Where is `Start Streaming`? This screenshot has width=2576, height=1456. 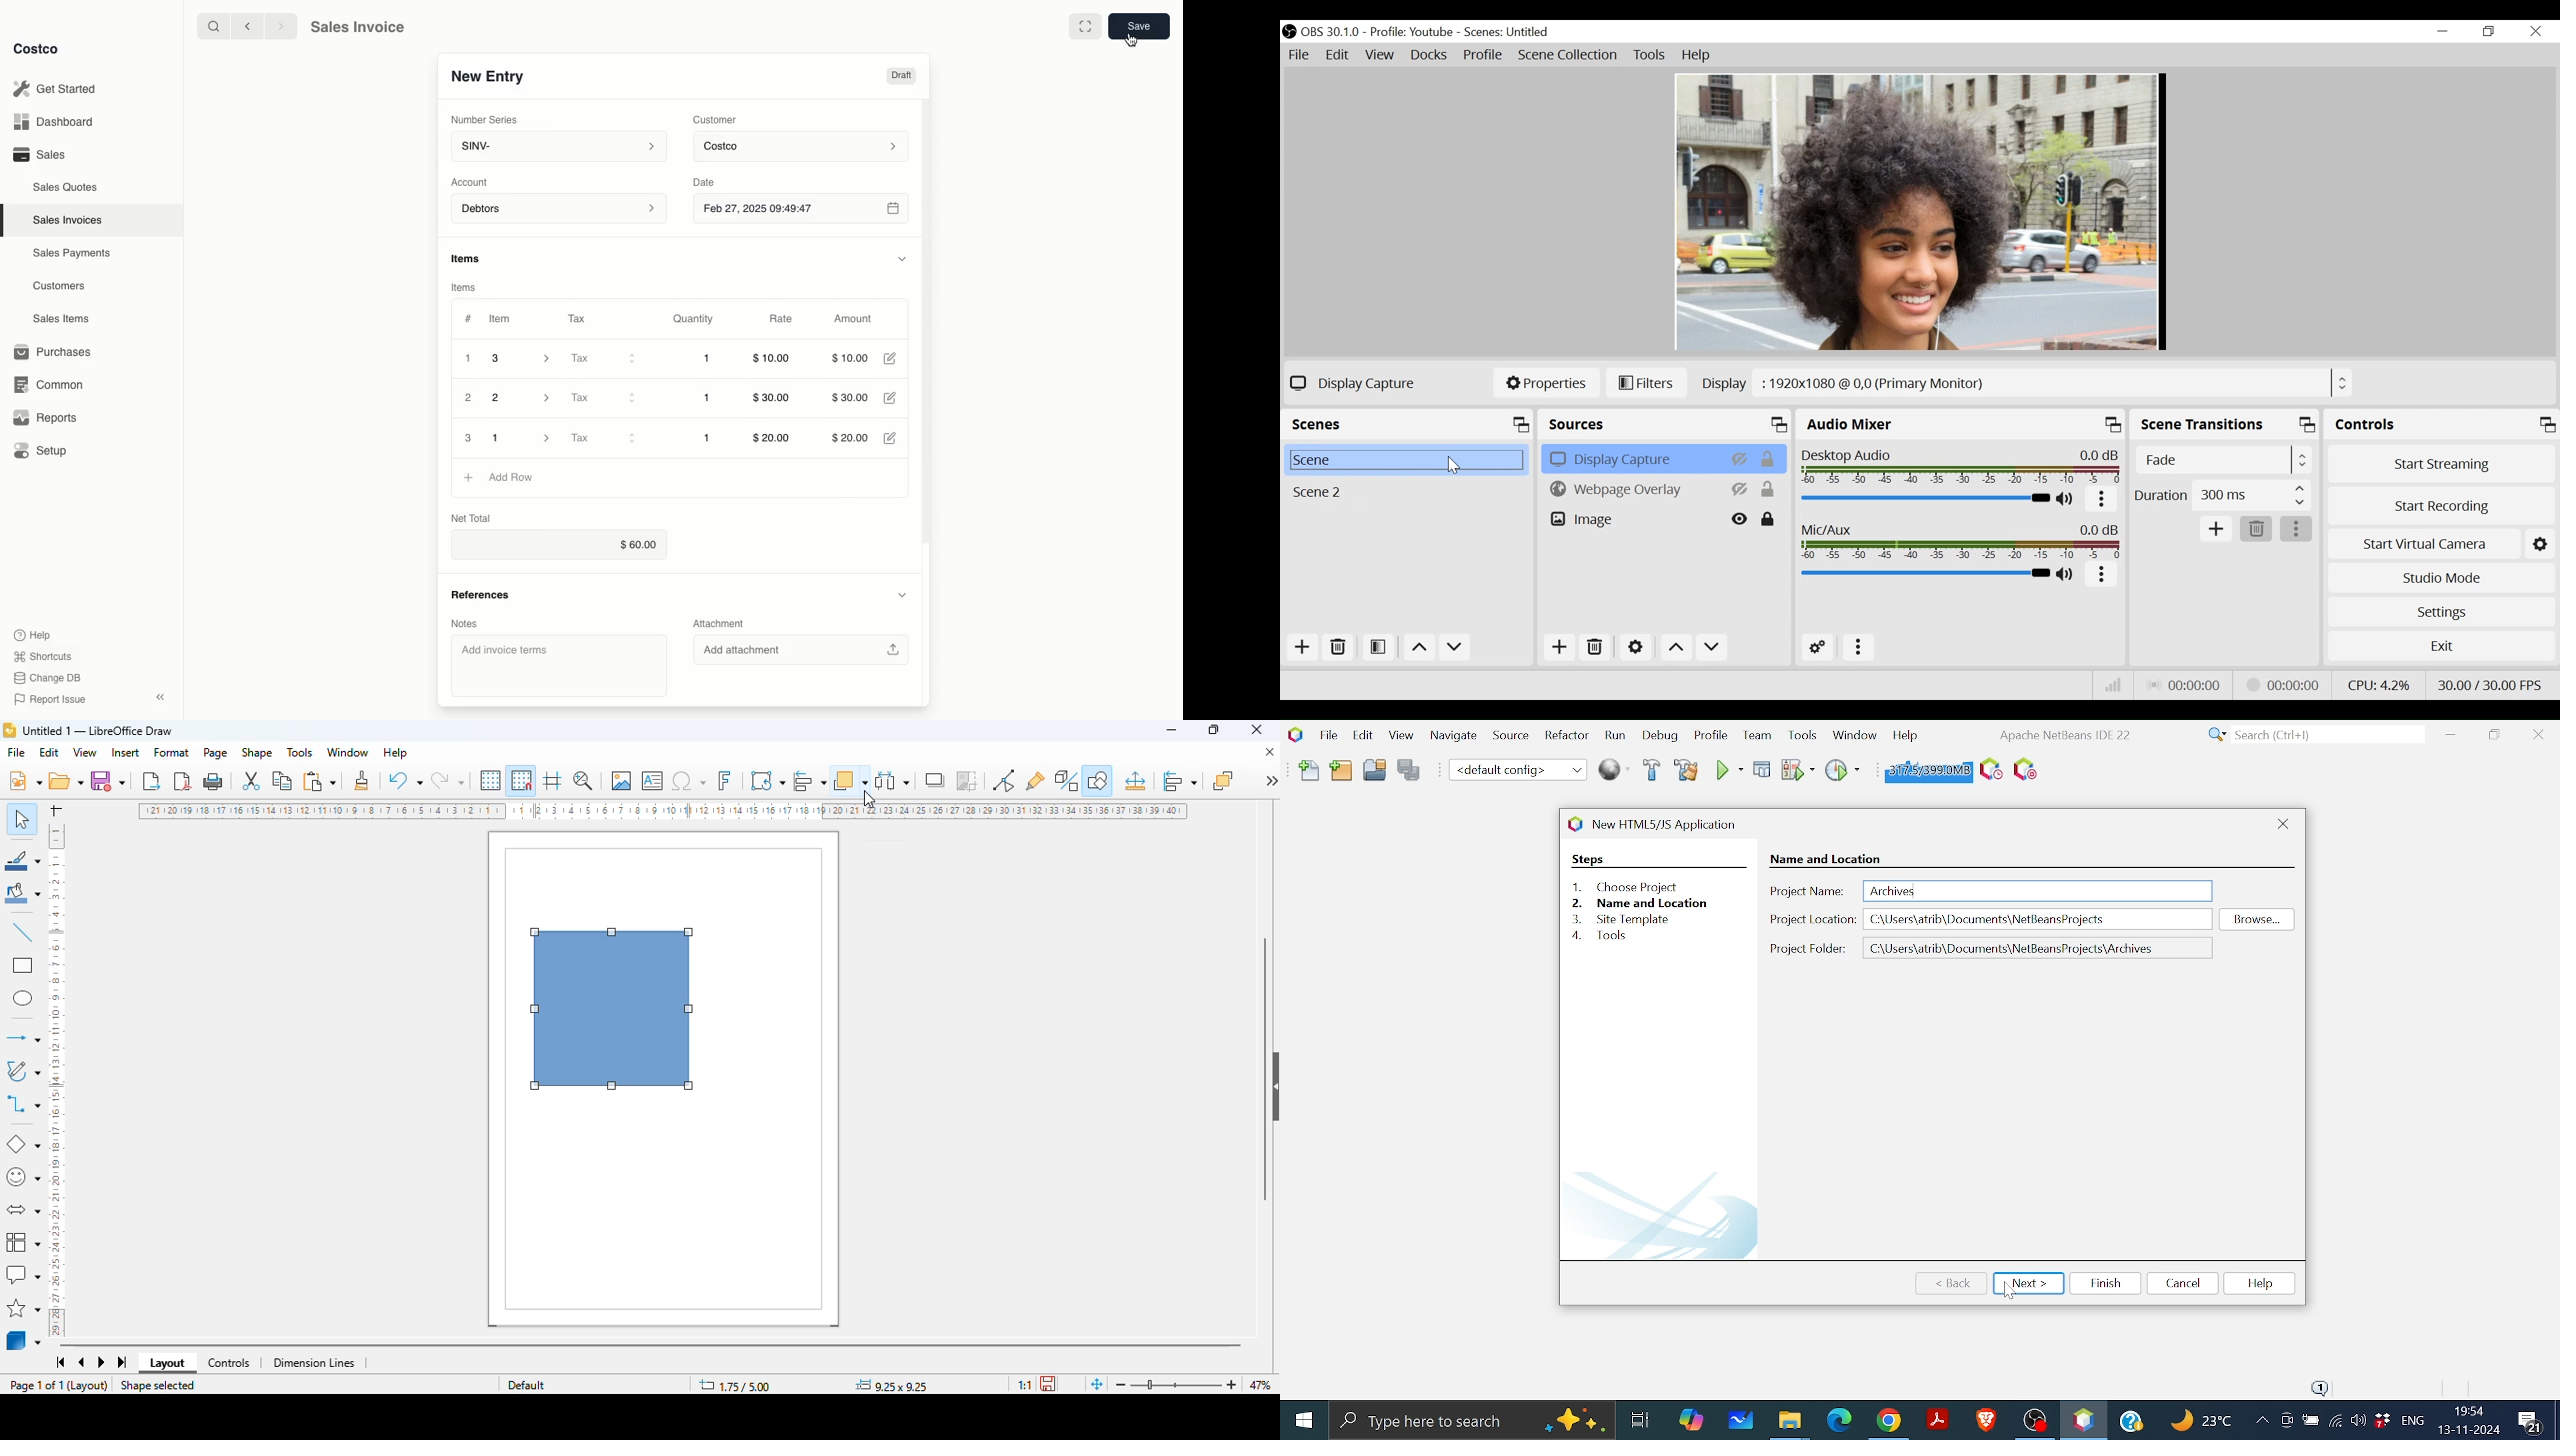
Start Streaming is located at coordinates (2441, 464).